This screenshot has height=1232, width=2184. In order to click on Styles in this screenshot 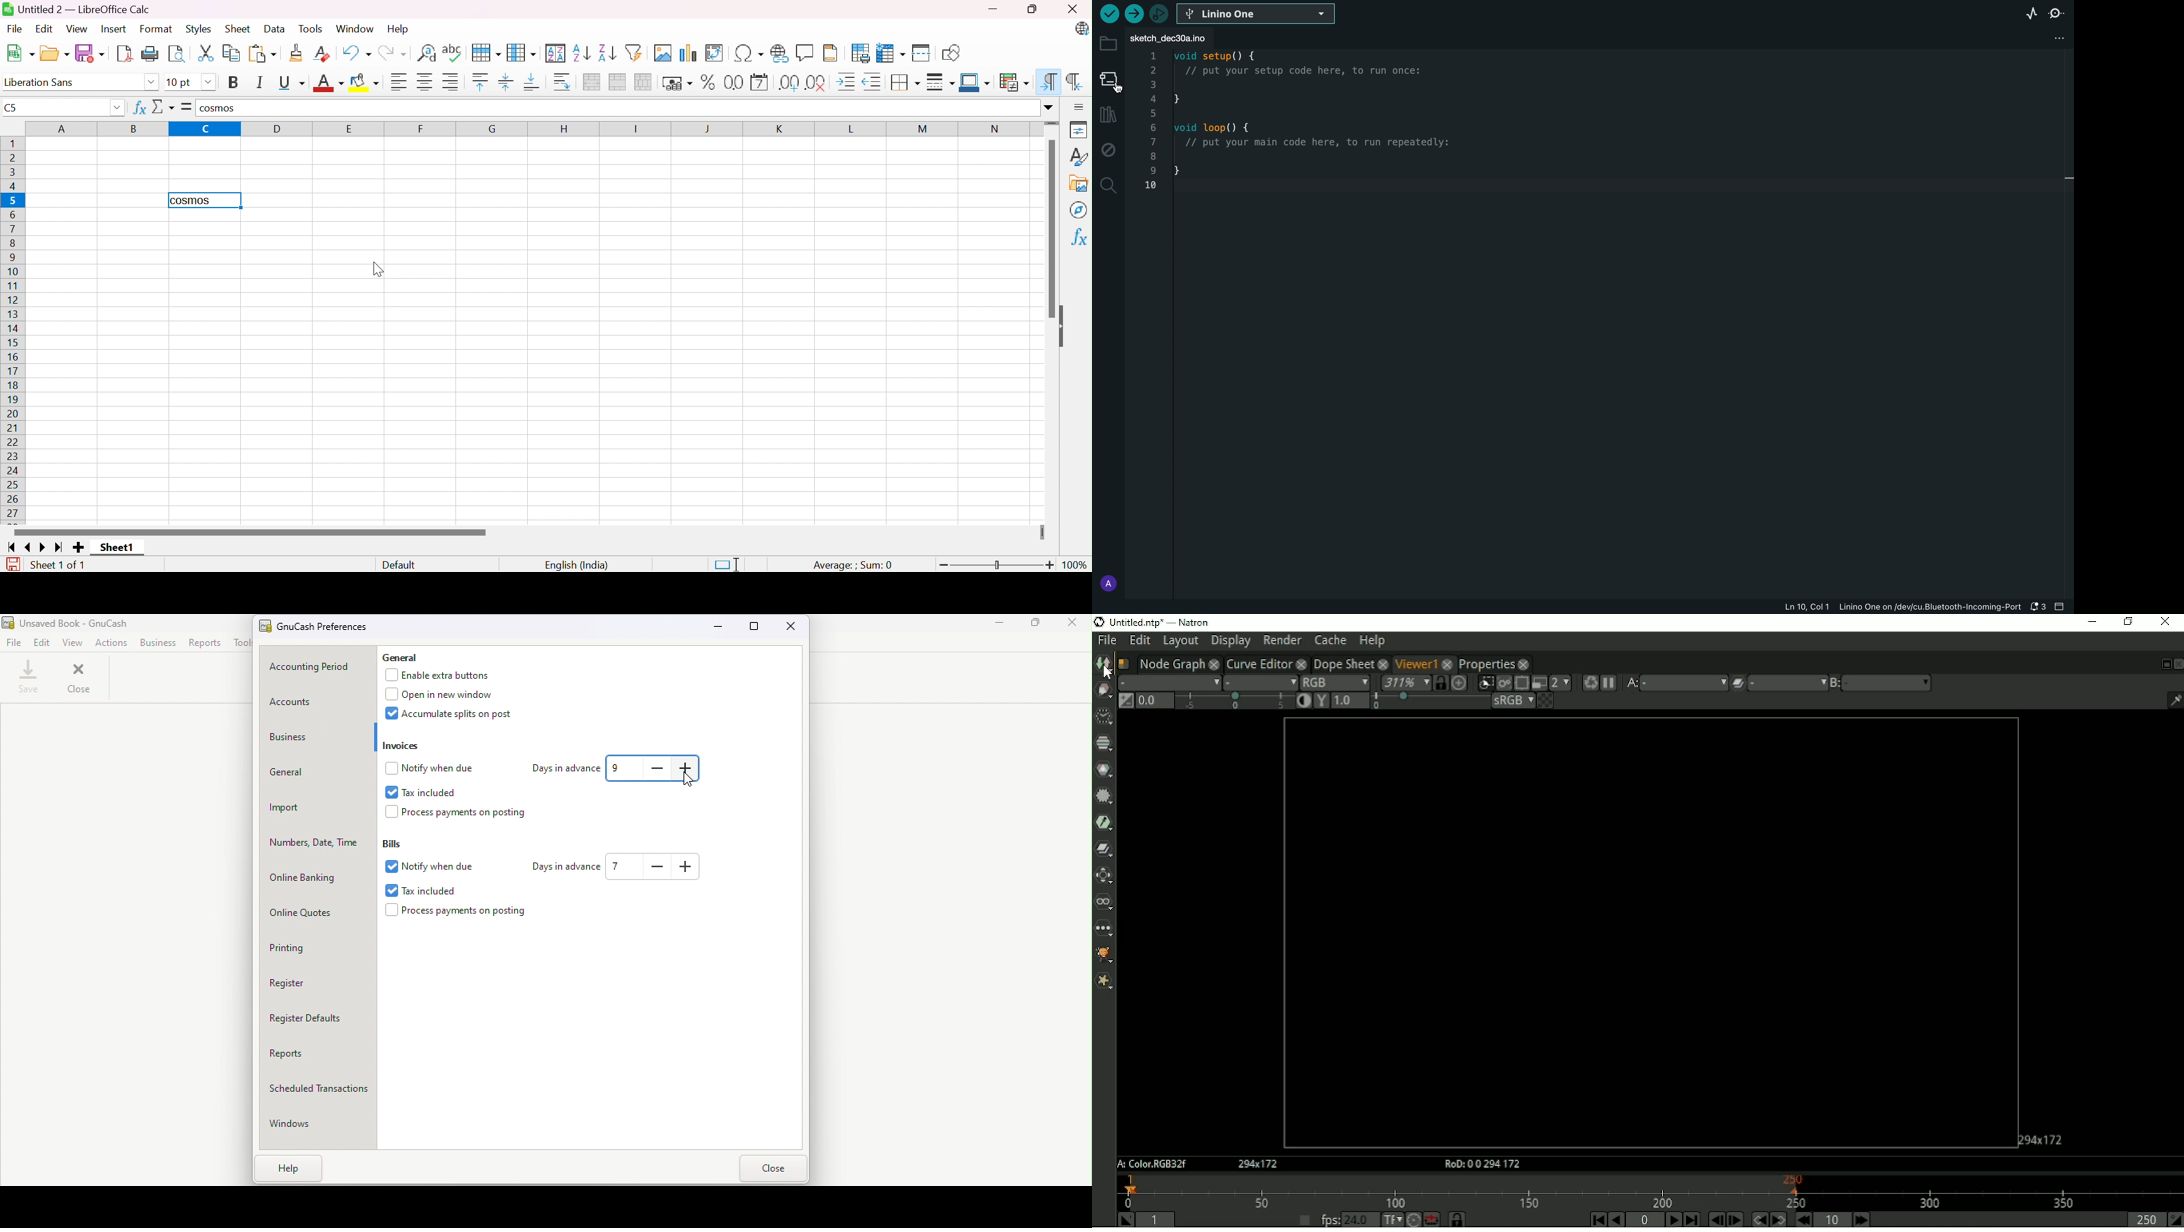, I will do `click(1079, 157)`.